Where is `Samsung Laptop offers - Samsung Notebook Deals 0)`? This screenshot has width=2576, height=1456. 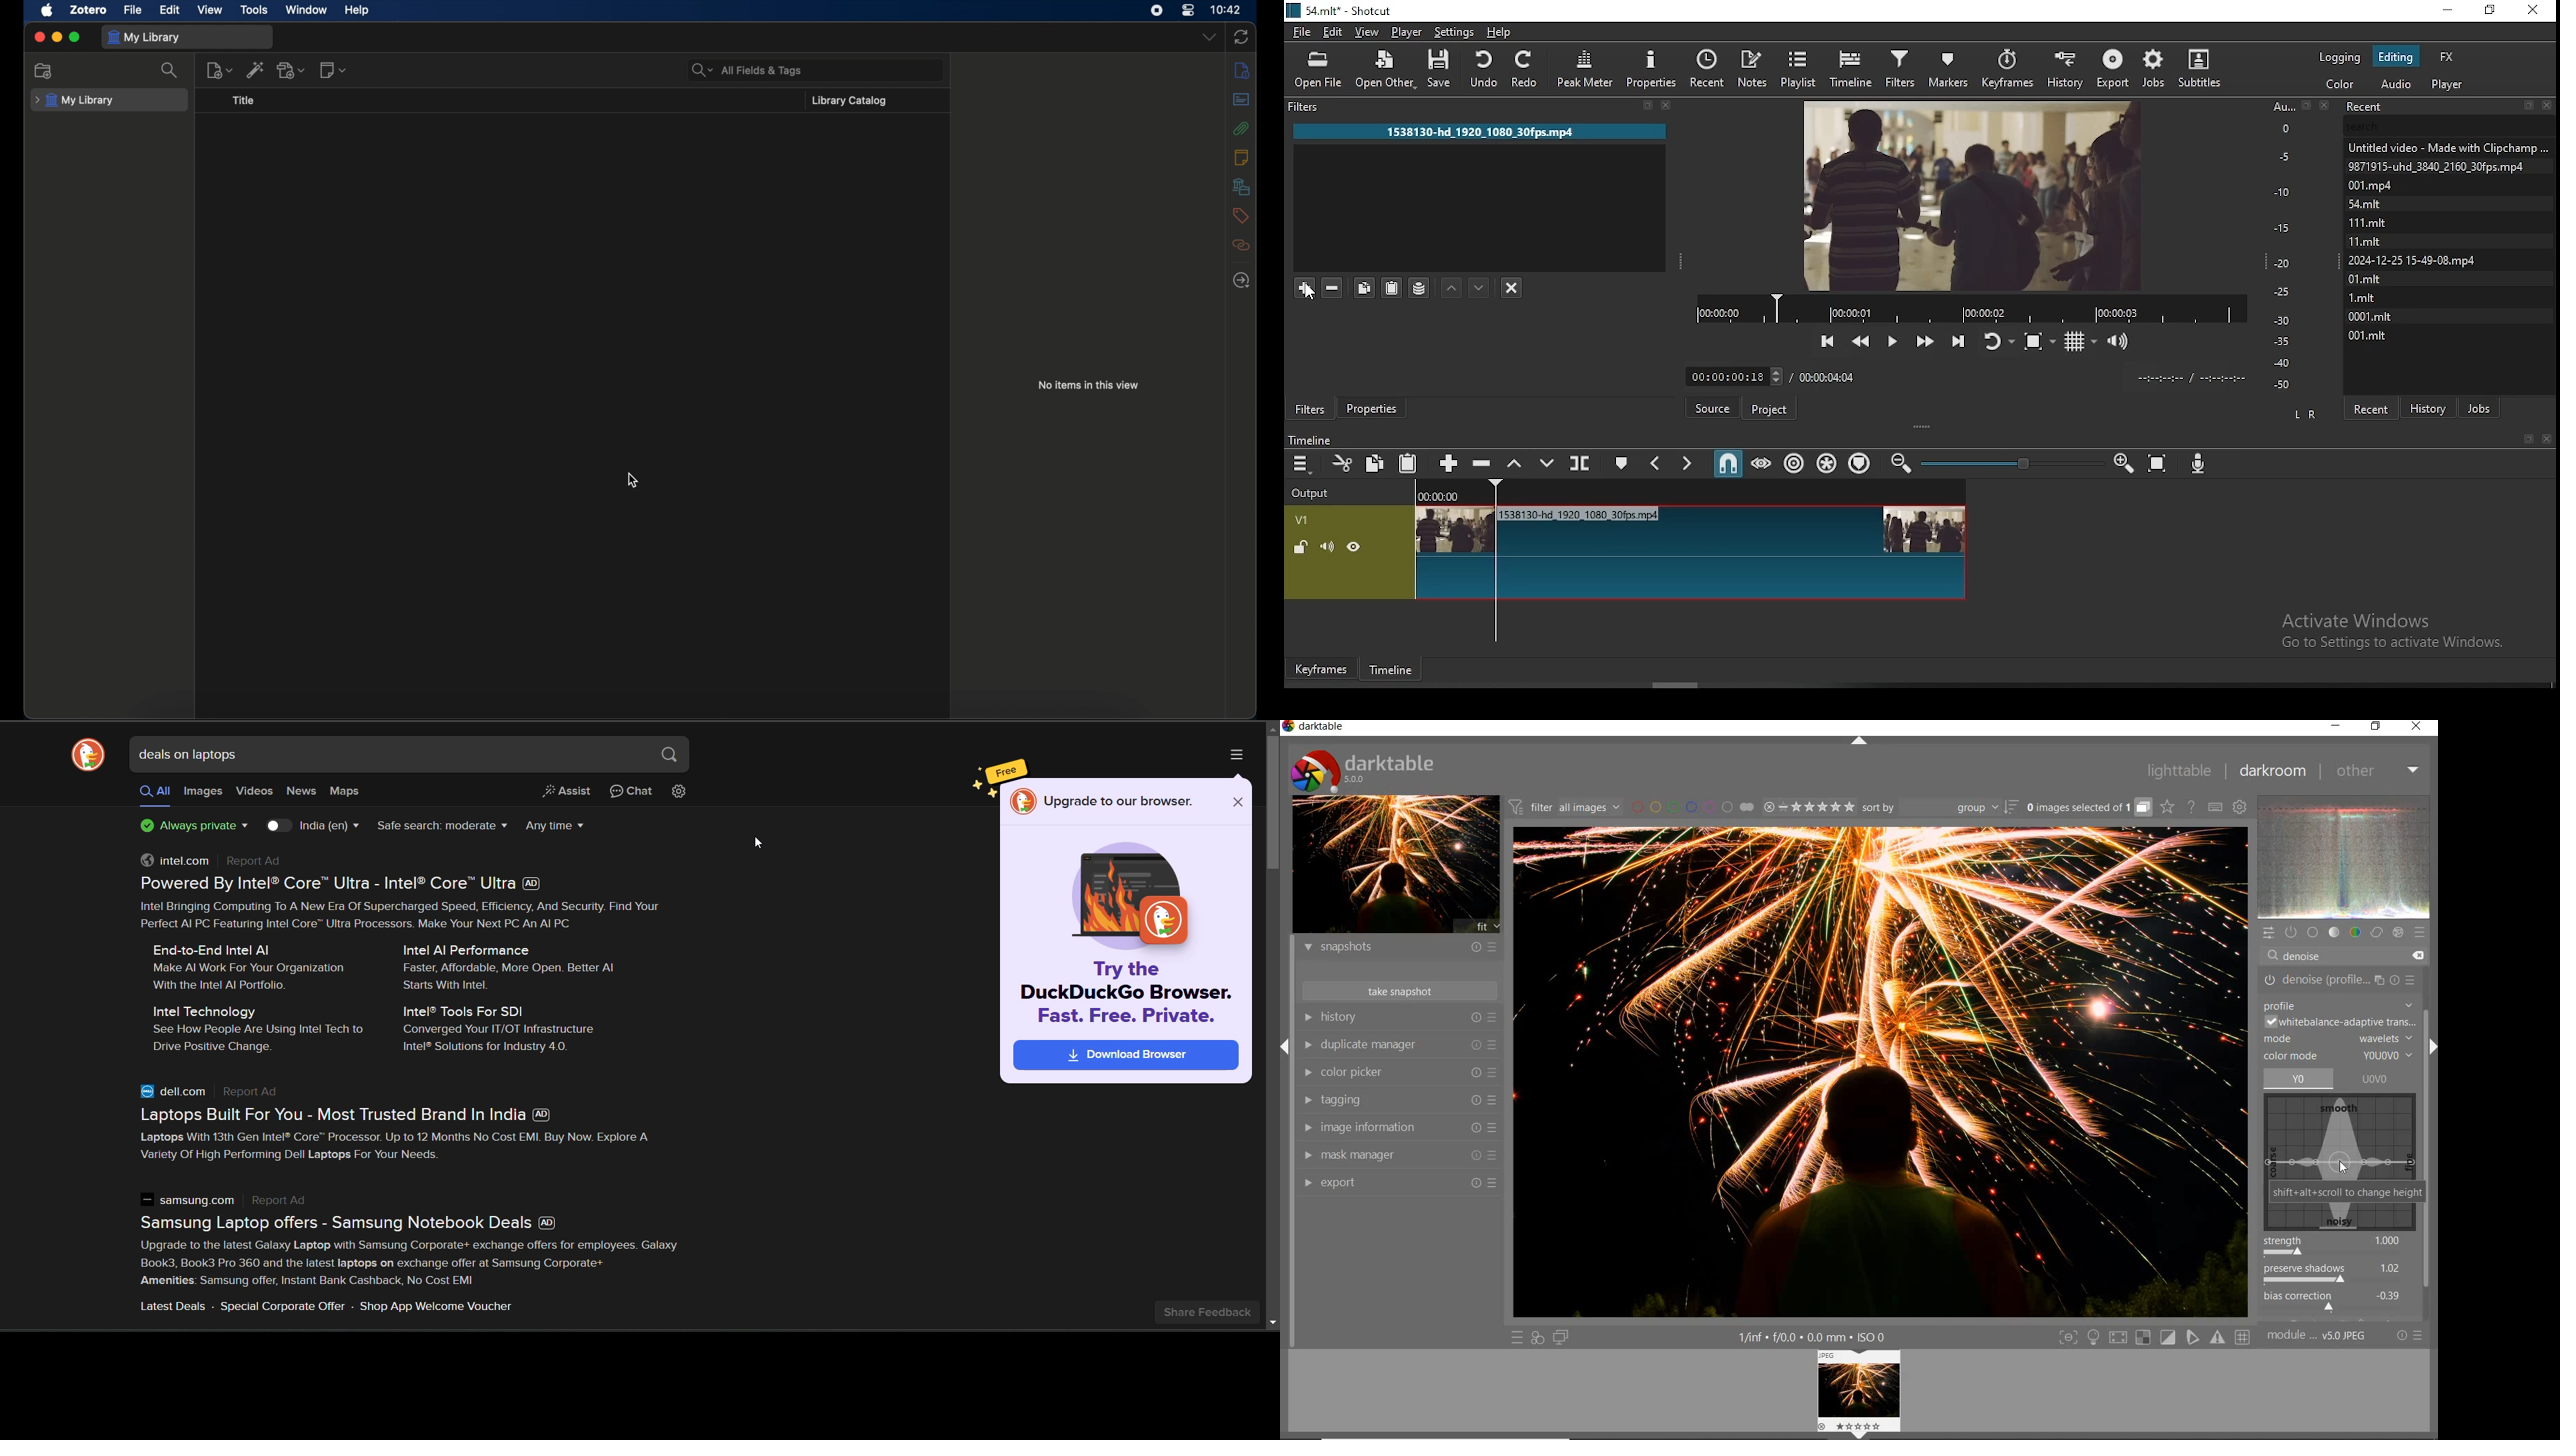 Samsung Laptop offers - Samsung Notebook Deals 0) is located at coordinates (362, 1223).